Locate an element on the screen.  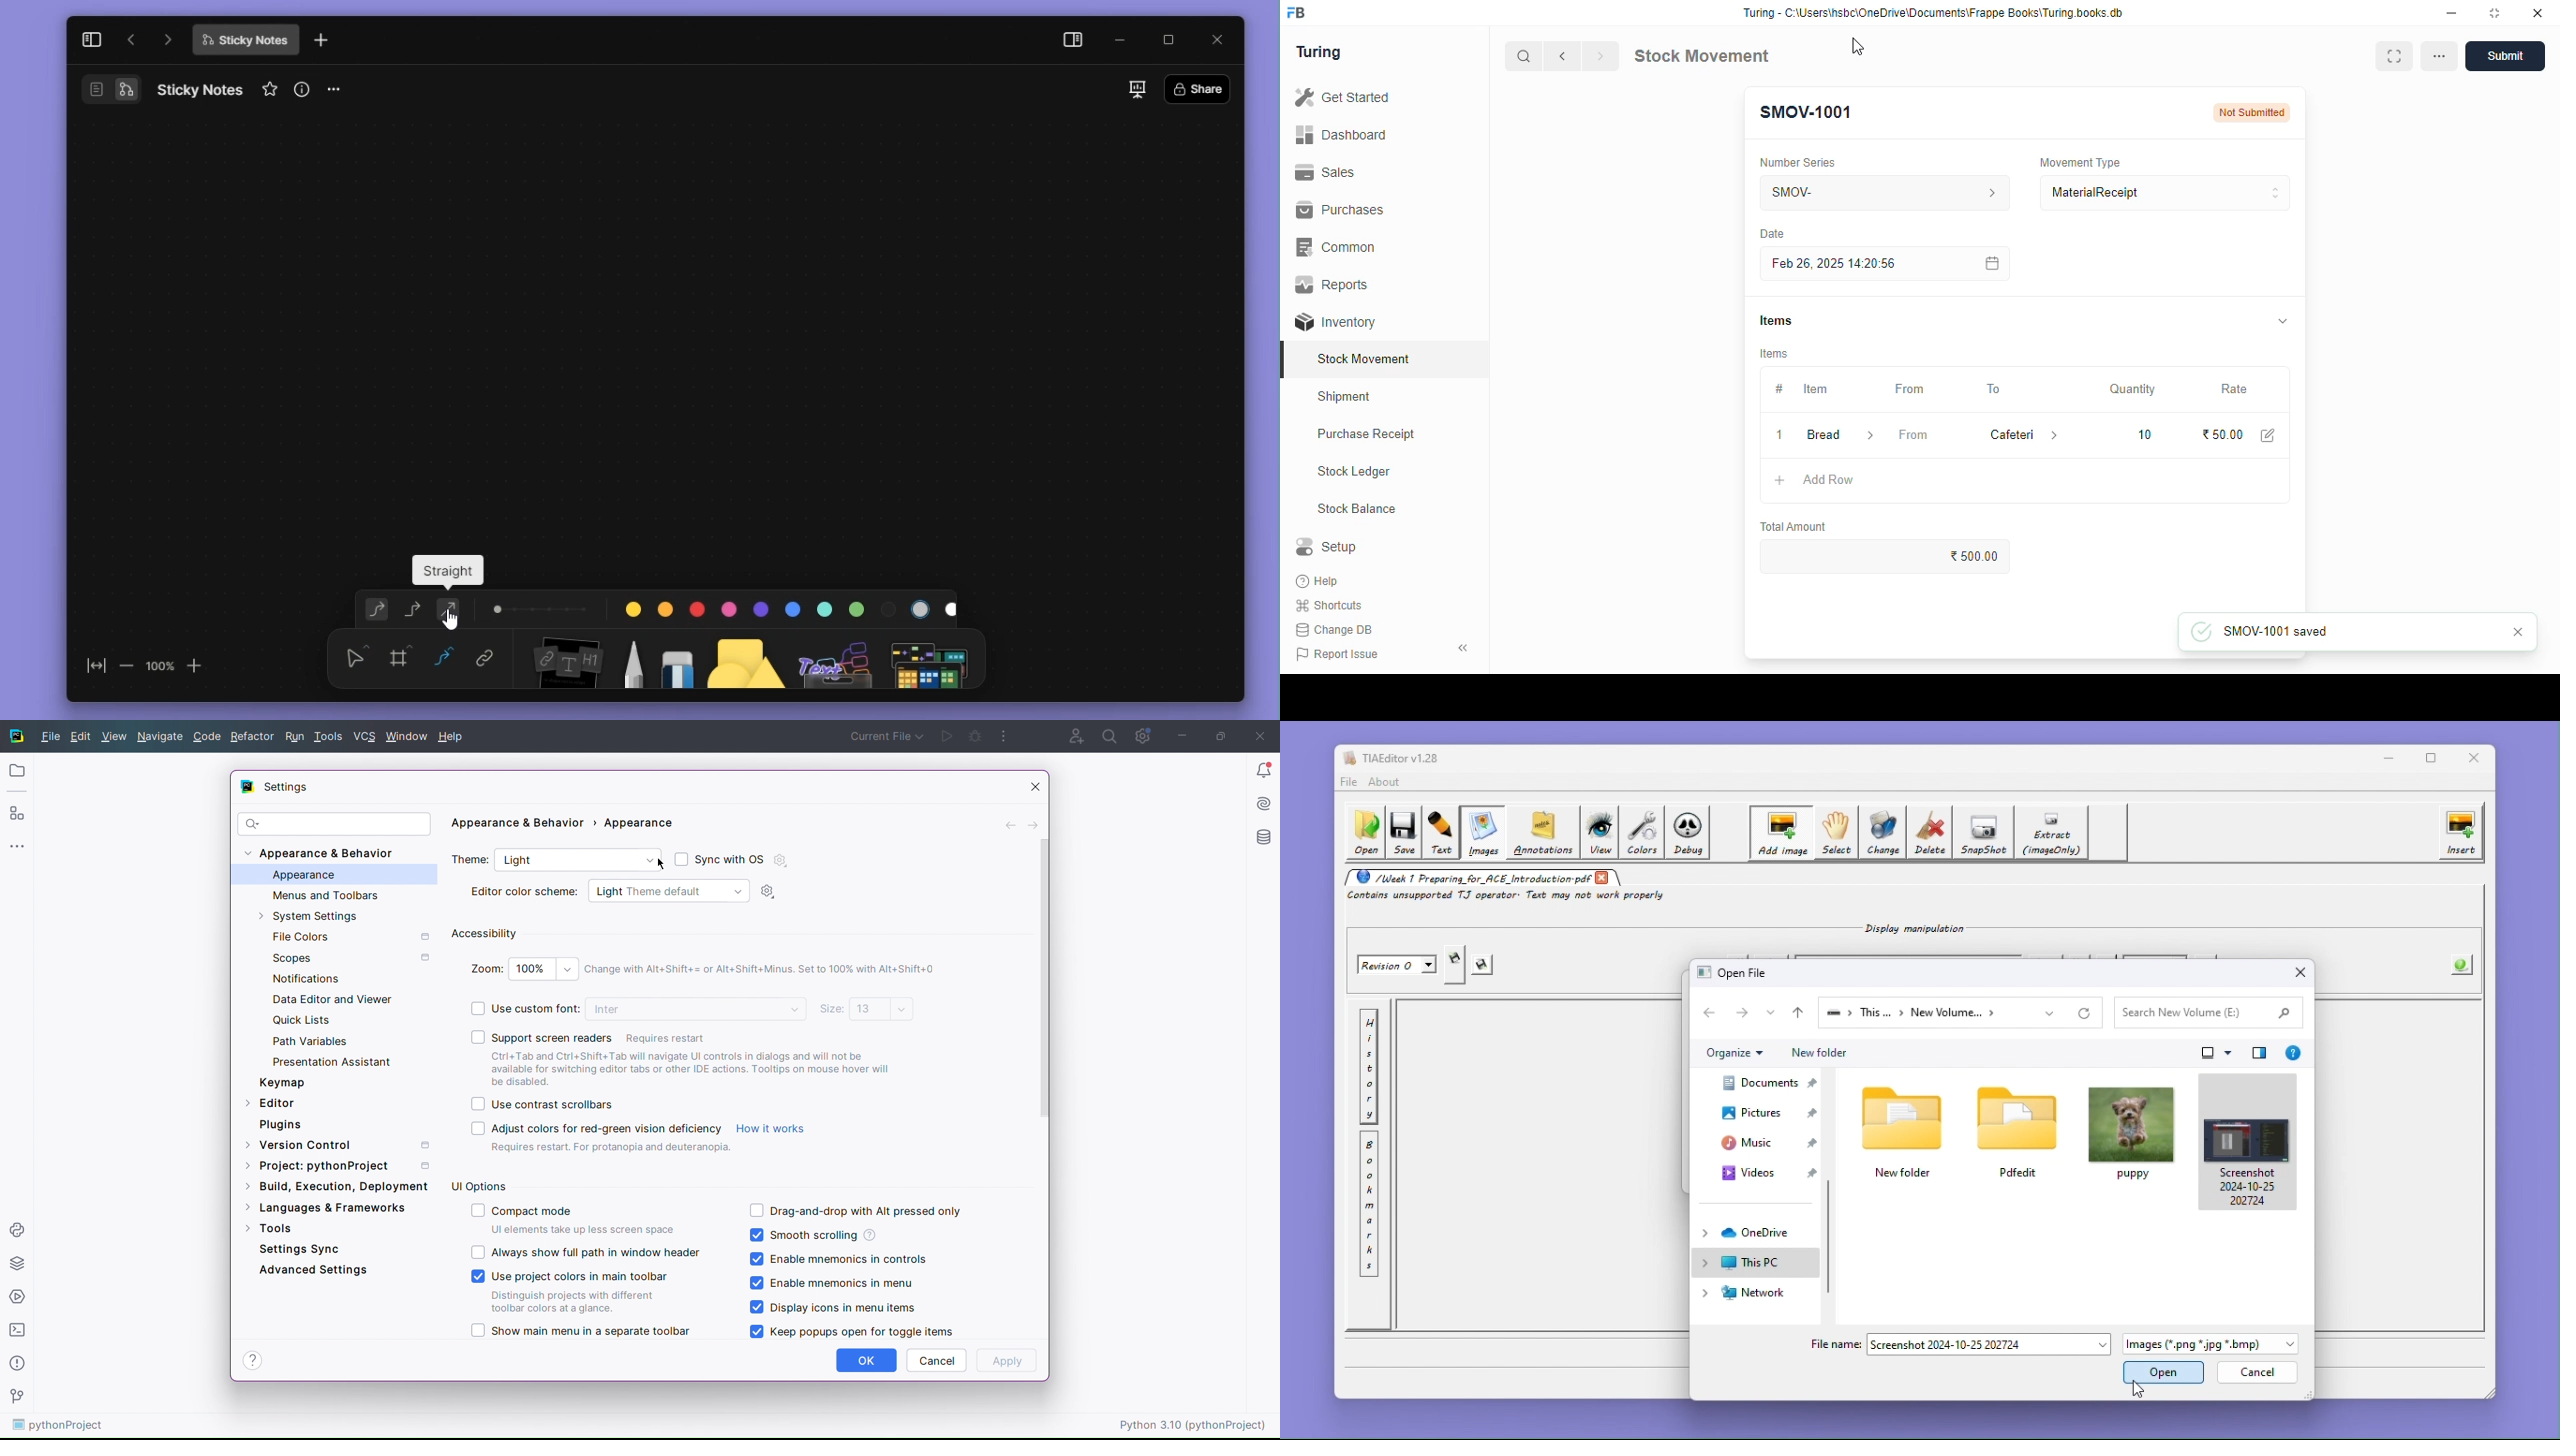
fit to screen is located at coordinates (90, 670).